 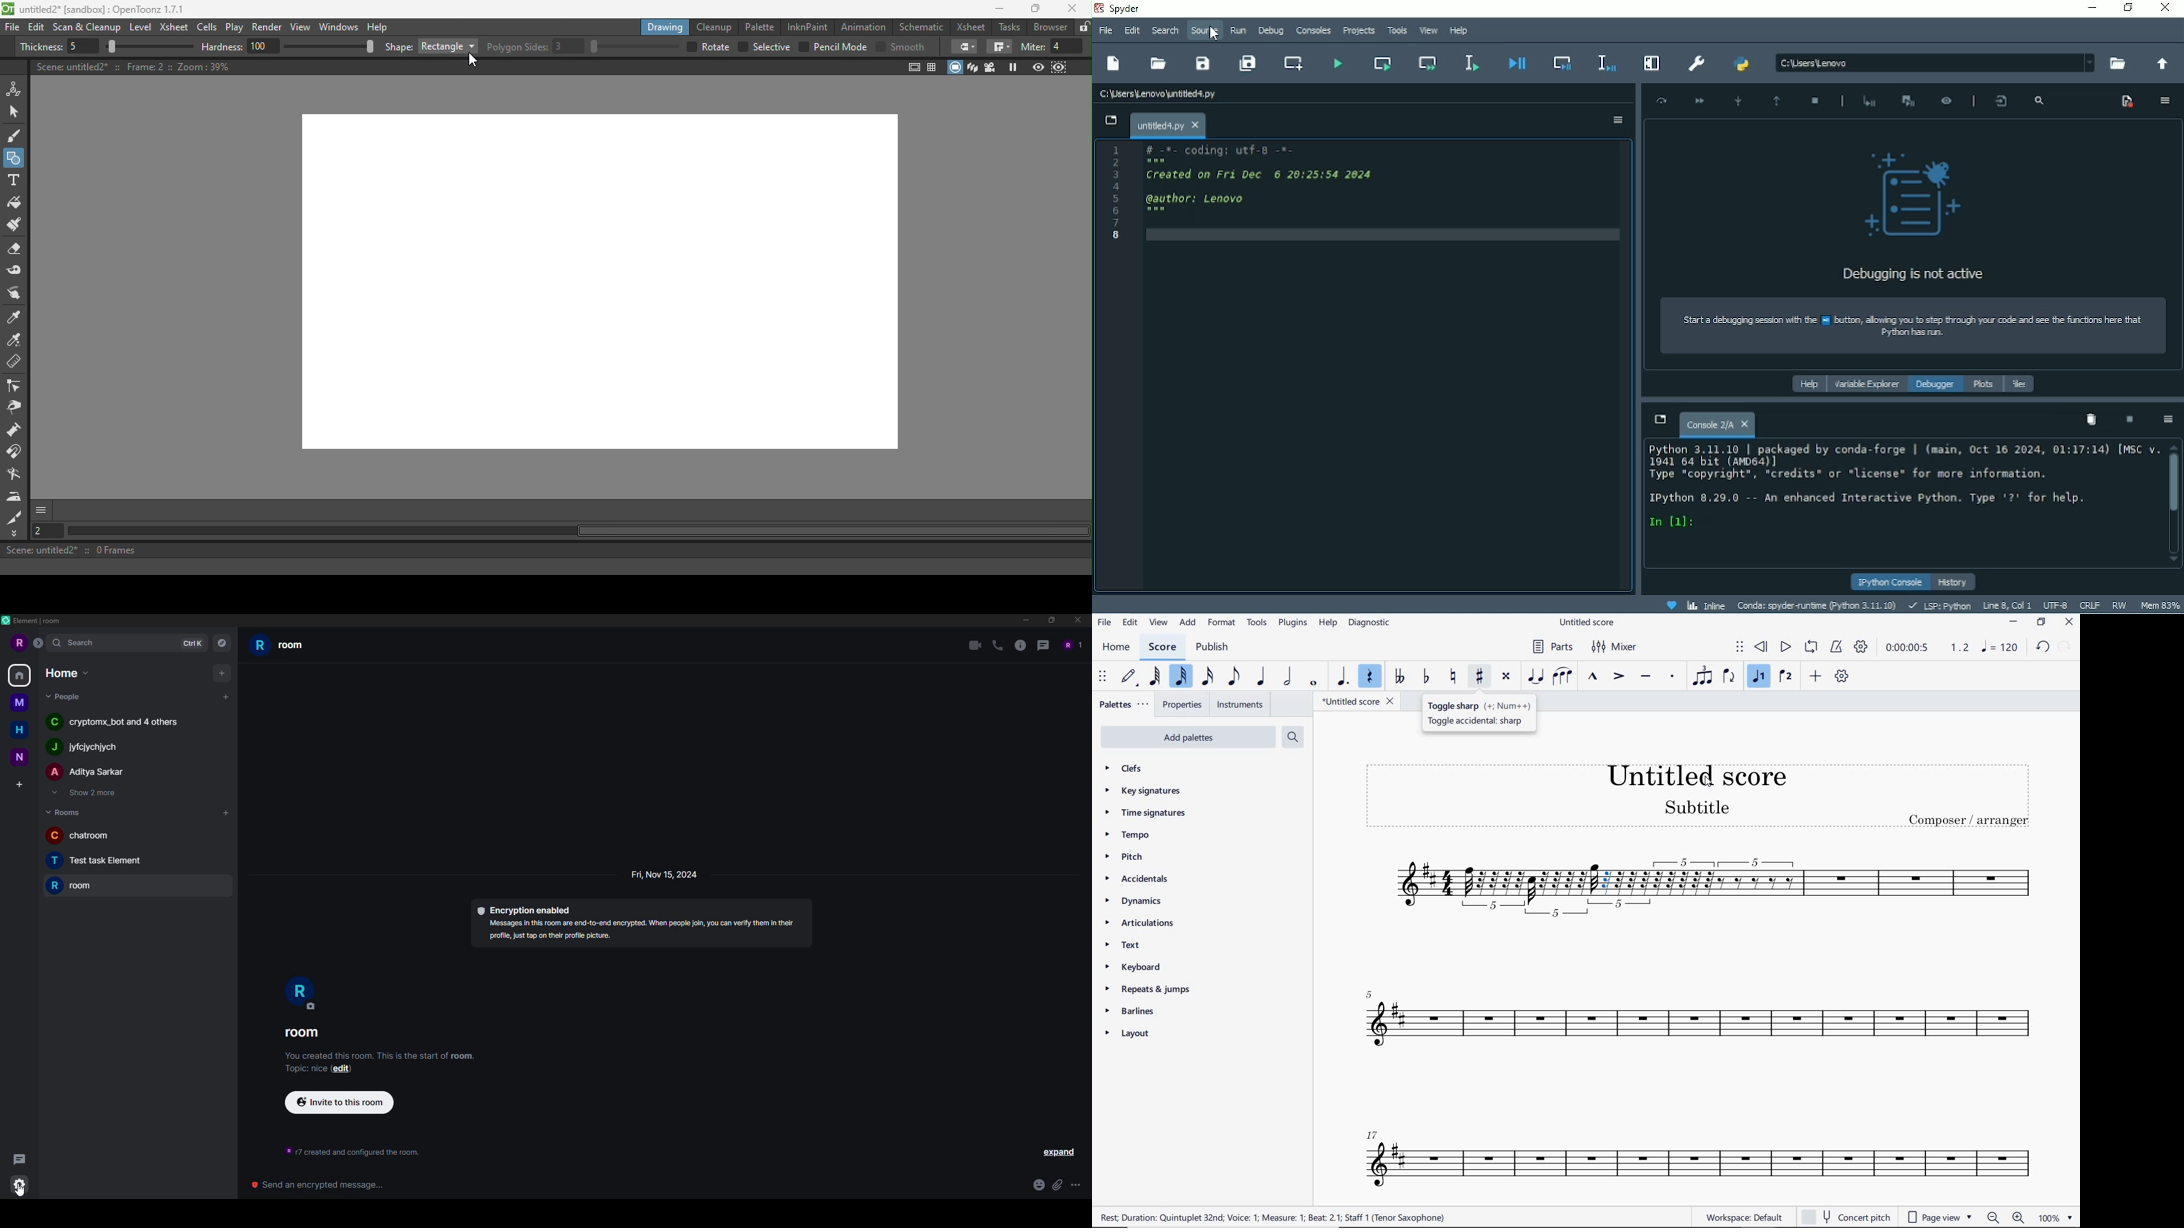 What do you see at coordinates (1817, 100) in the screenshot?
I see `Stop debbuging` at bounding box center [1817, 100].